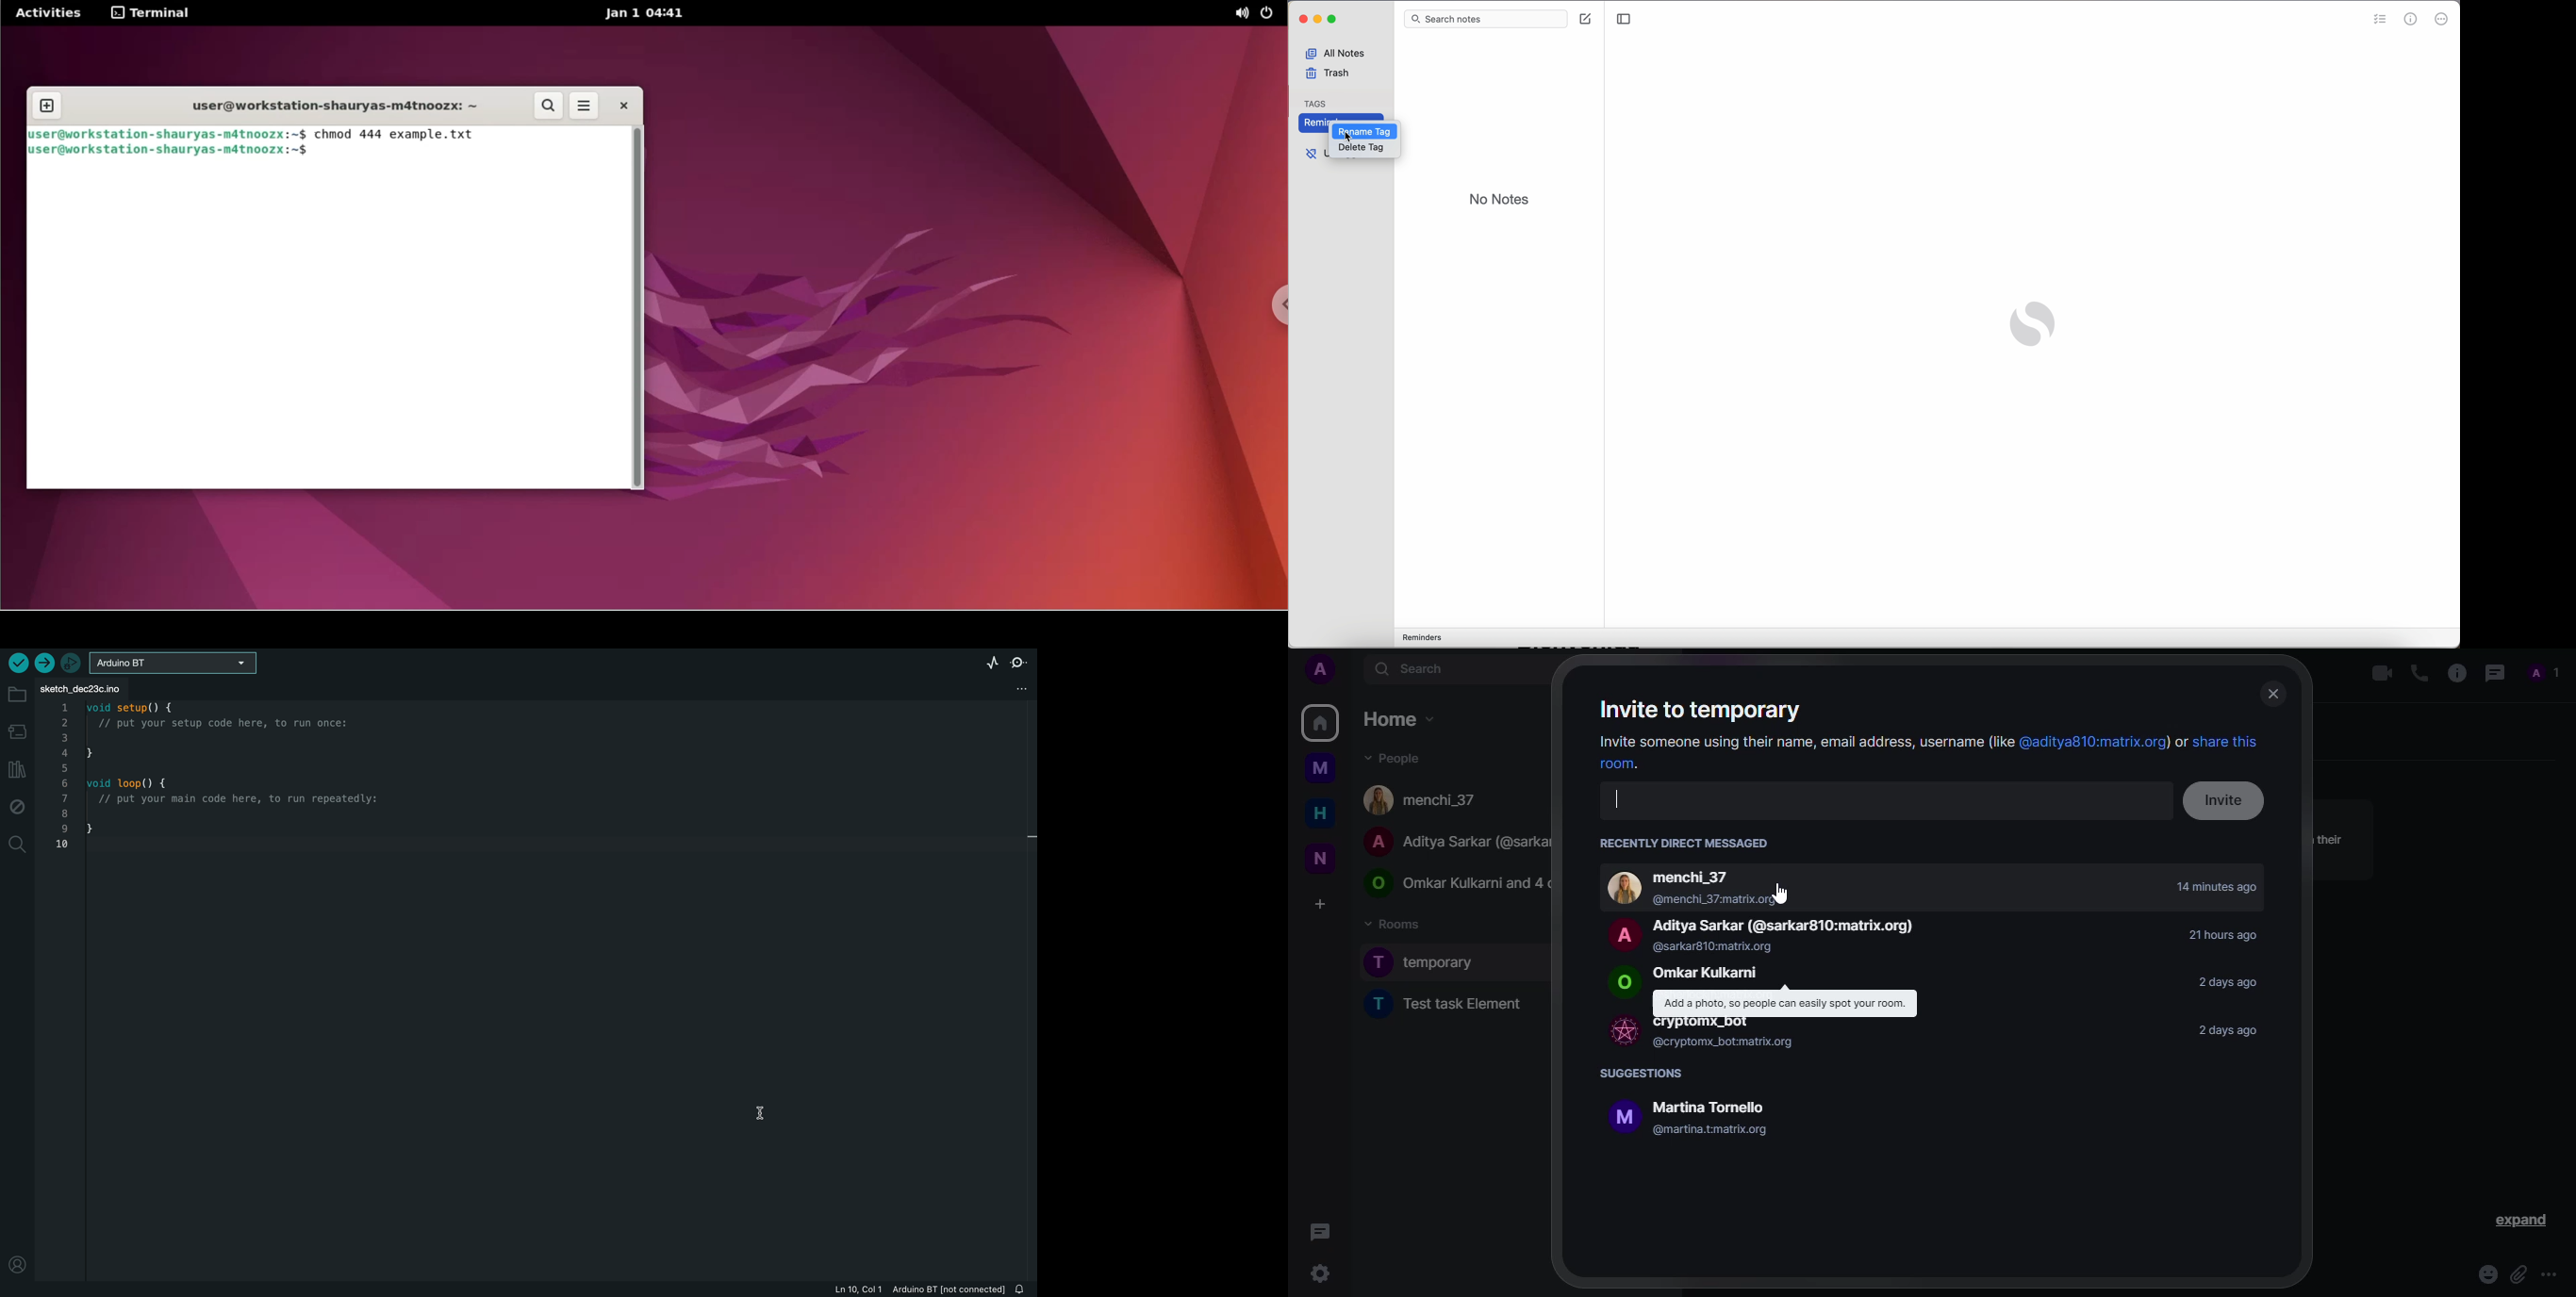 The height and width of the screenshot is (1316, 2576). Describe the element at coordinates (2031, 326) in the screenshot. I see `Simplenote logo` at that location.